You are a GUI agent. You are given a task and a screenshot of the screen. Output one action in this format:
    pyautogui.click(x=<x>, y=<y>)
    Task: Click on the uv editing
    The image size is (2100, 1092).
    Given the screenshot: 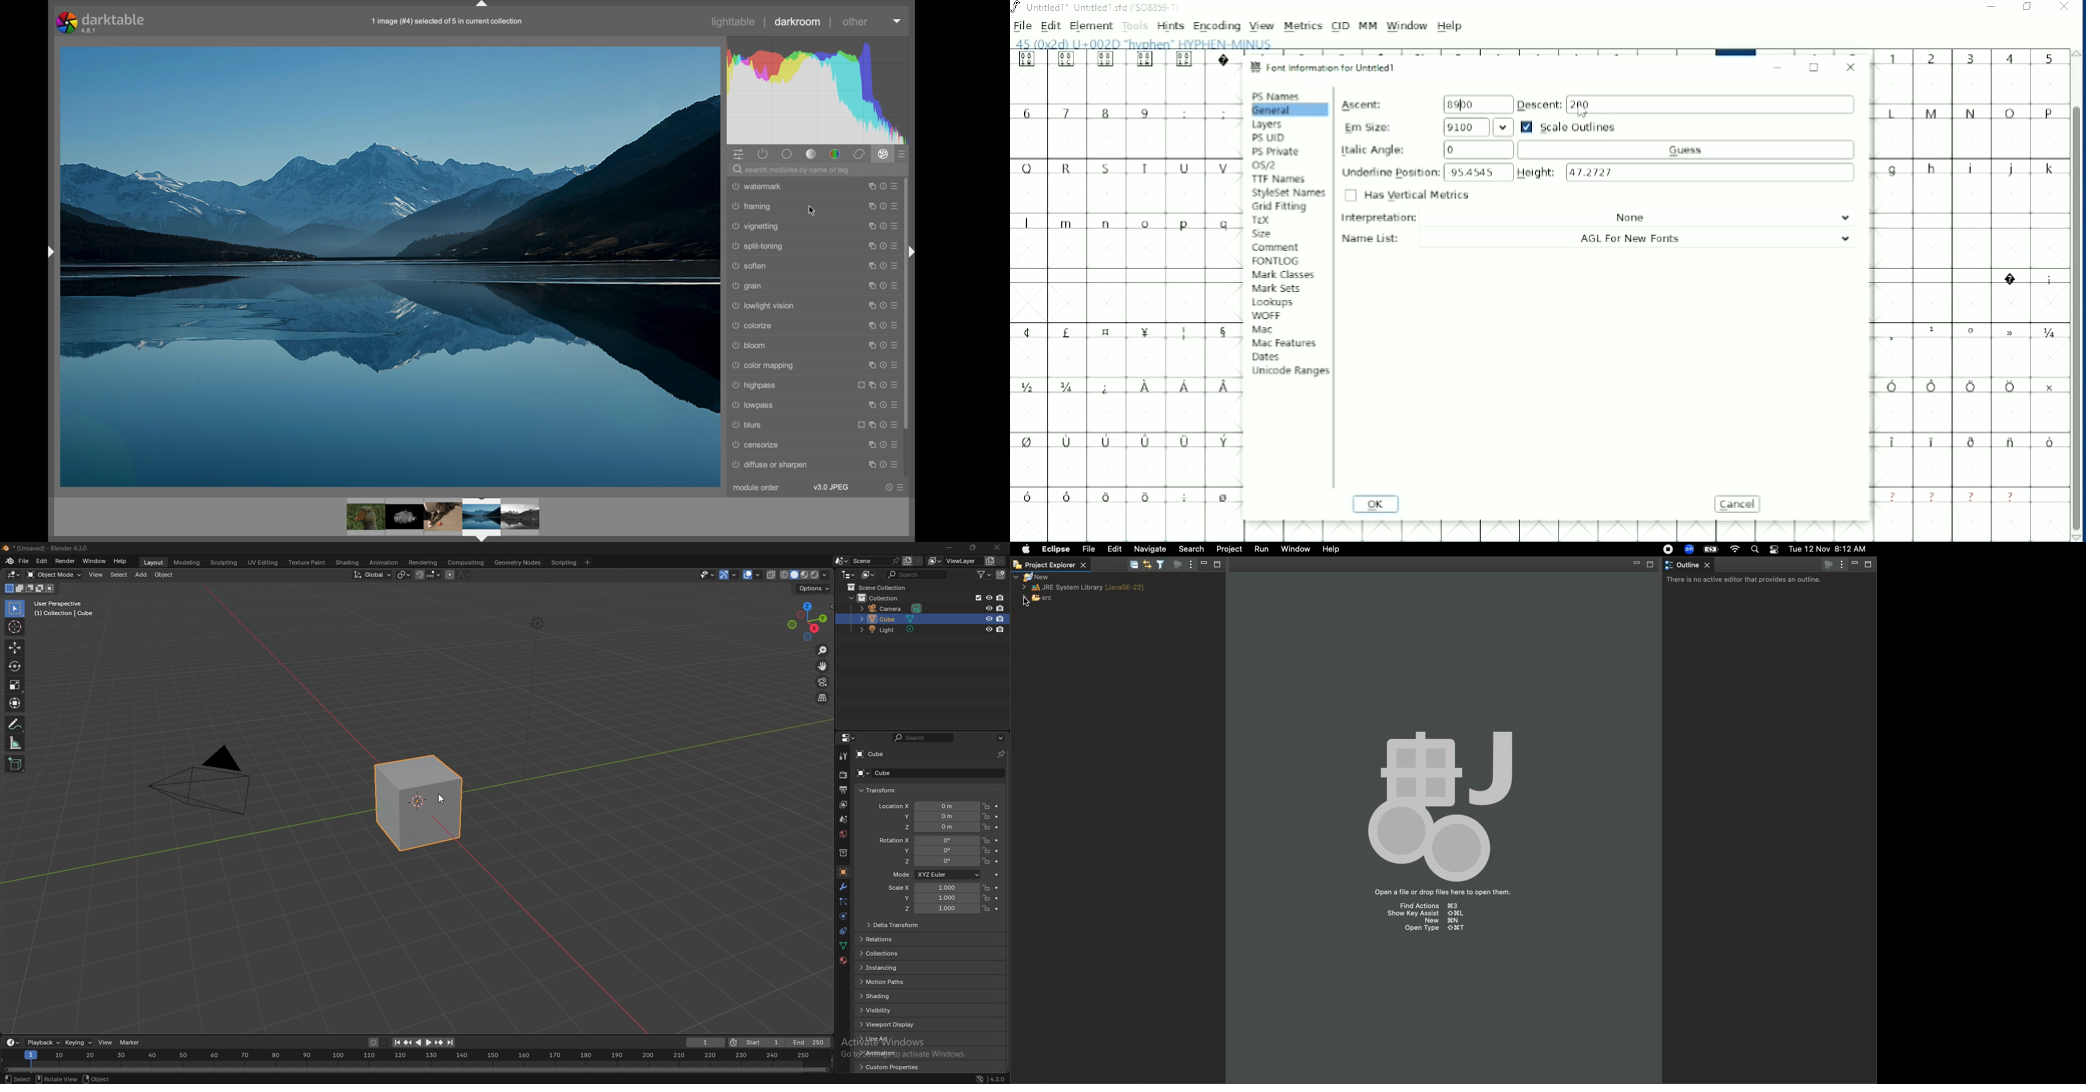 What is the action you would take?
    pyautogui.click(x=264, y=563)
    